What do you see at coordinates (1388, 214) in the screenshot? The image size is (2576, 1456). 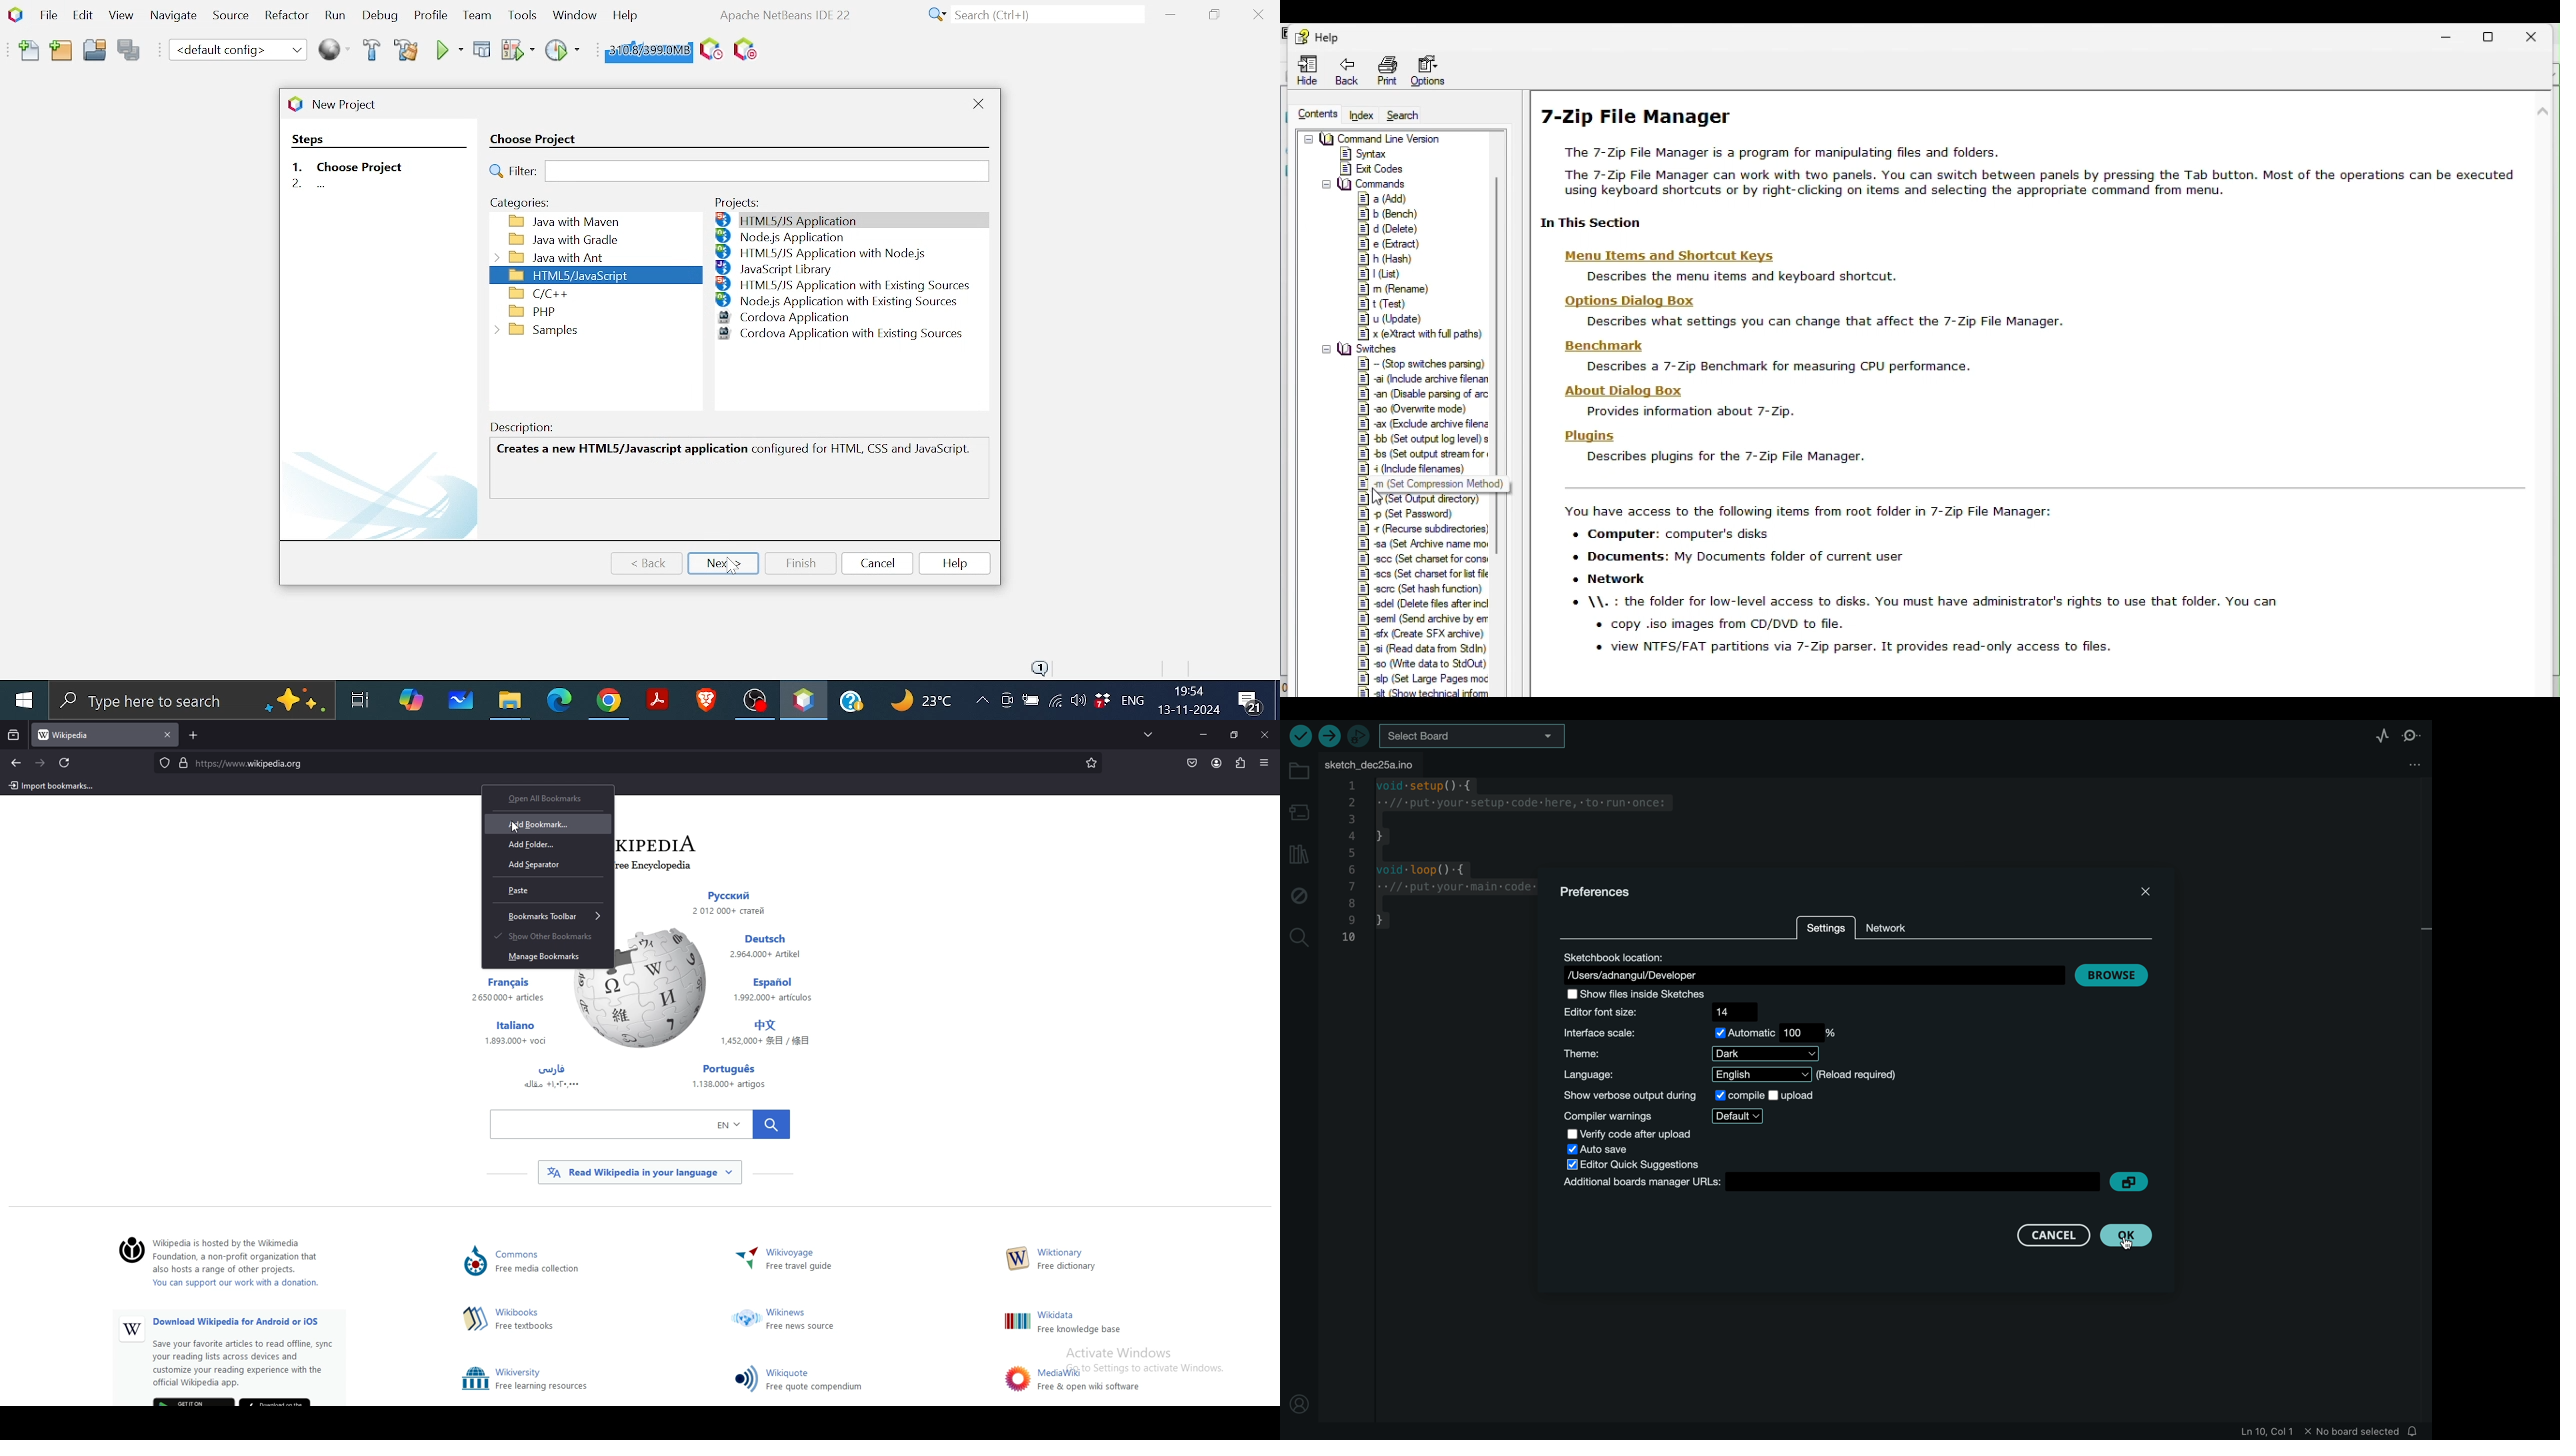 I see `bench` at bounding box center [1388, 214].